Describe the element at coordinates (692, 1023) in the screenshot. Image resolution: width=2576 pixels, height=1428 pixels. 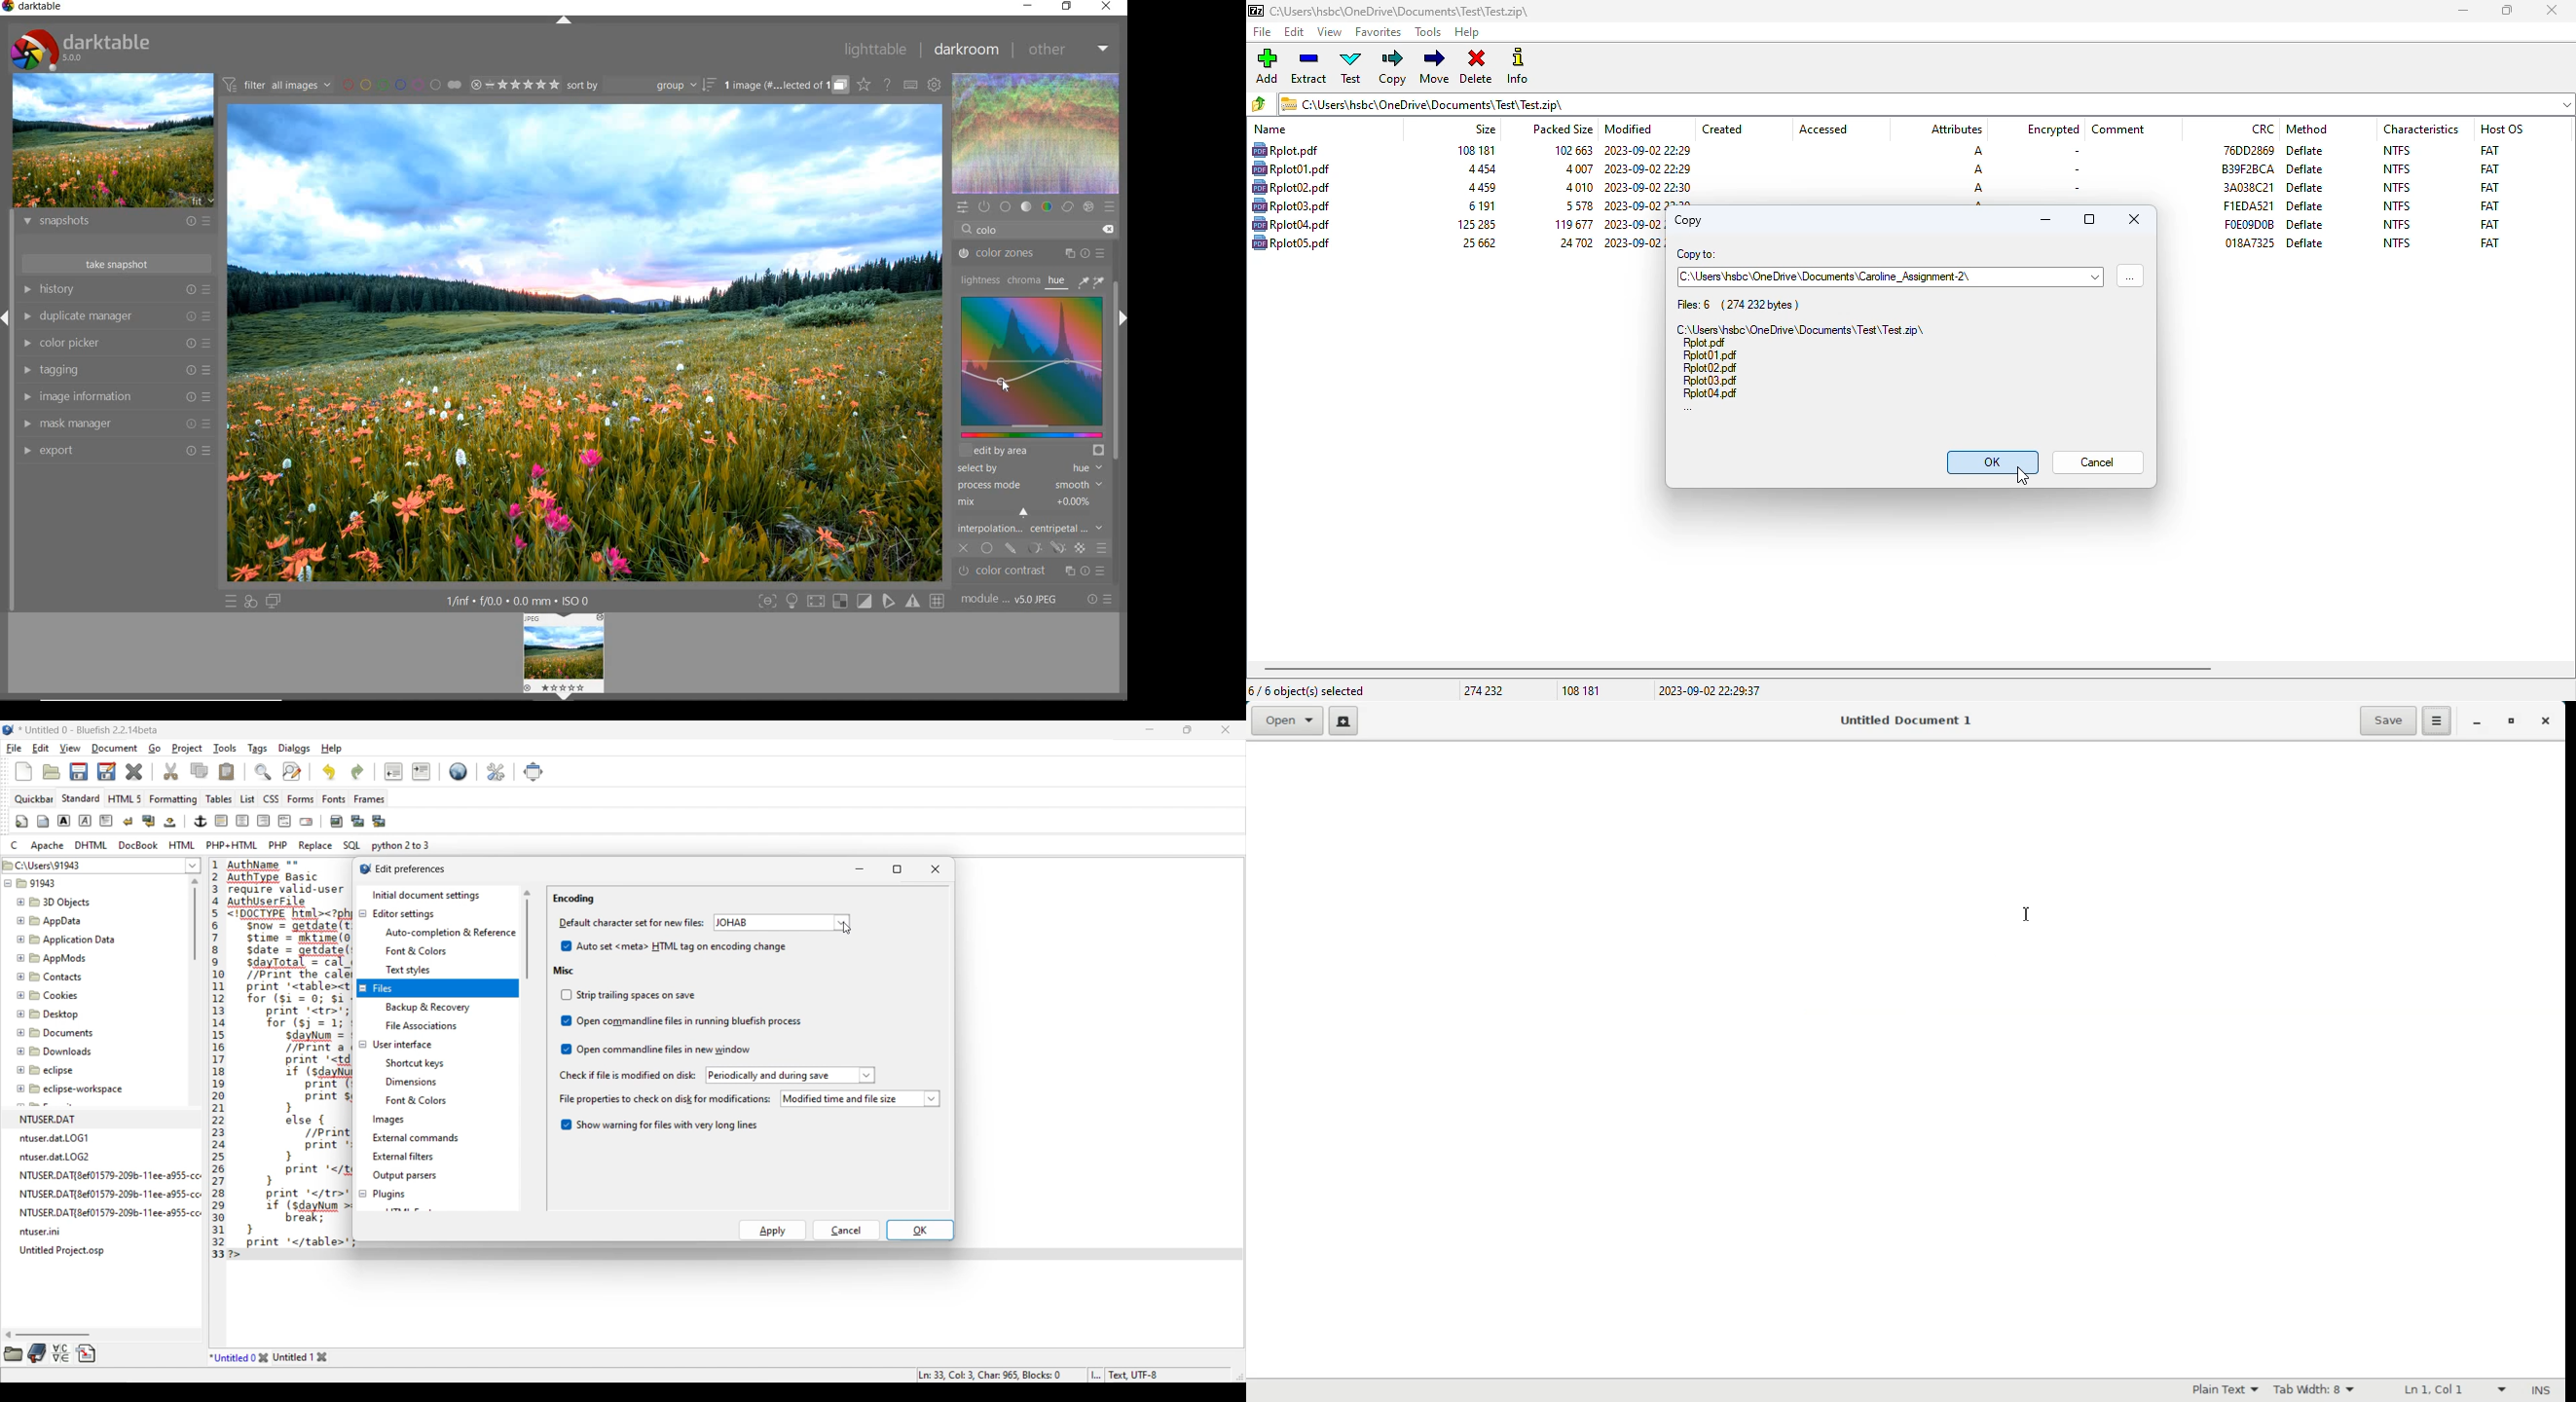
I see `Misc toggle options` at that location.